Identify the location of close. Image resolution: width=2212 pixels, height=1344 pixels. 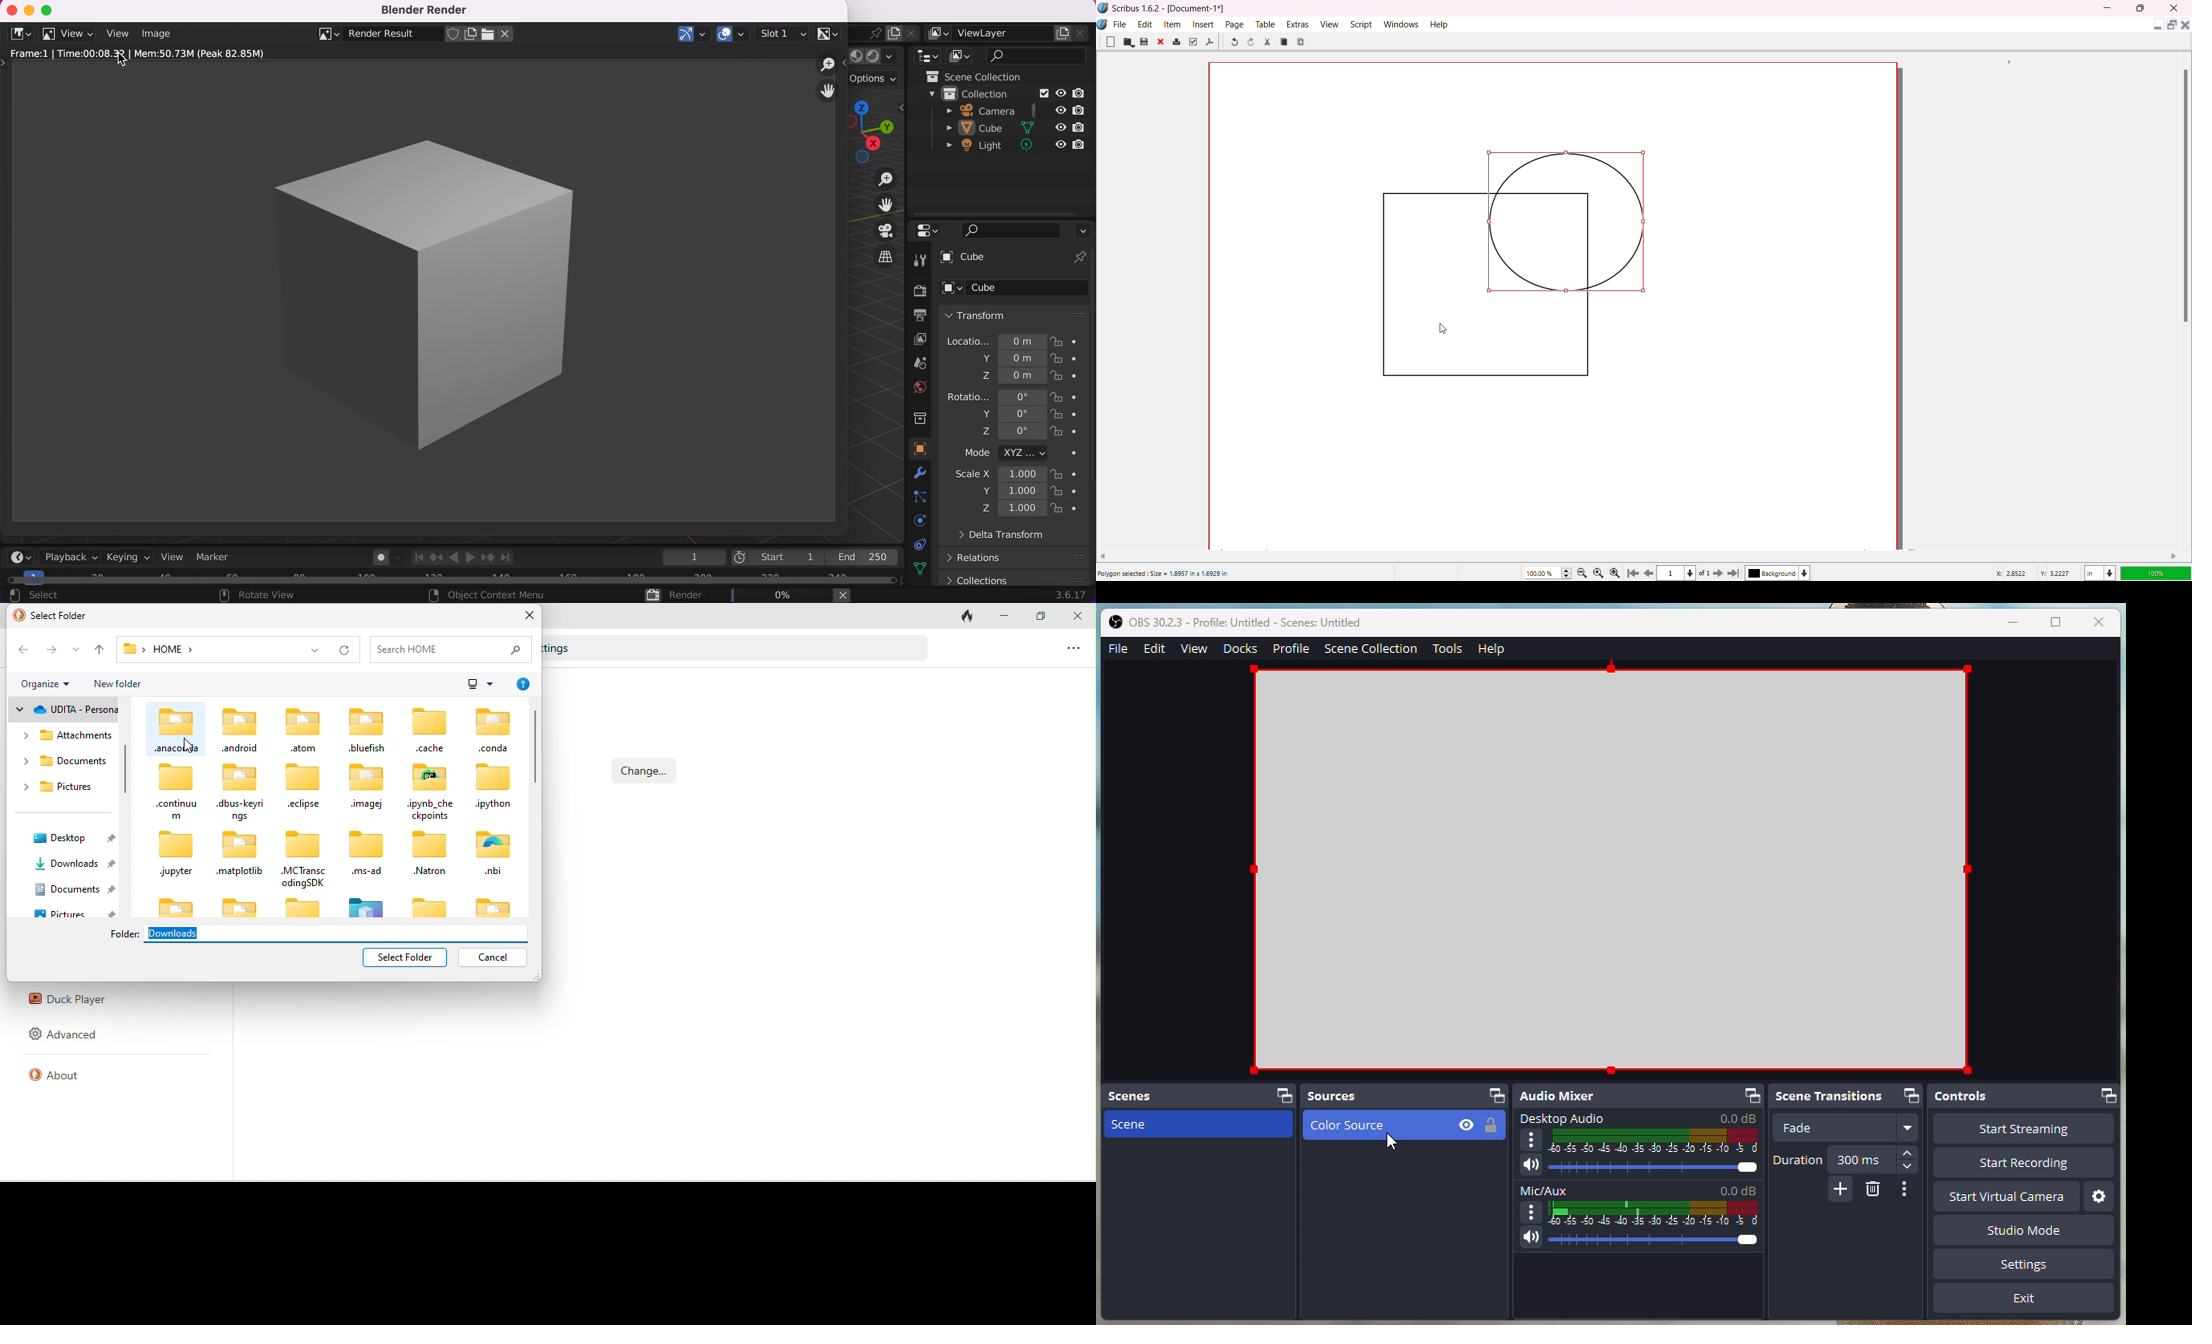
(1078, 615).